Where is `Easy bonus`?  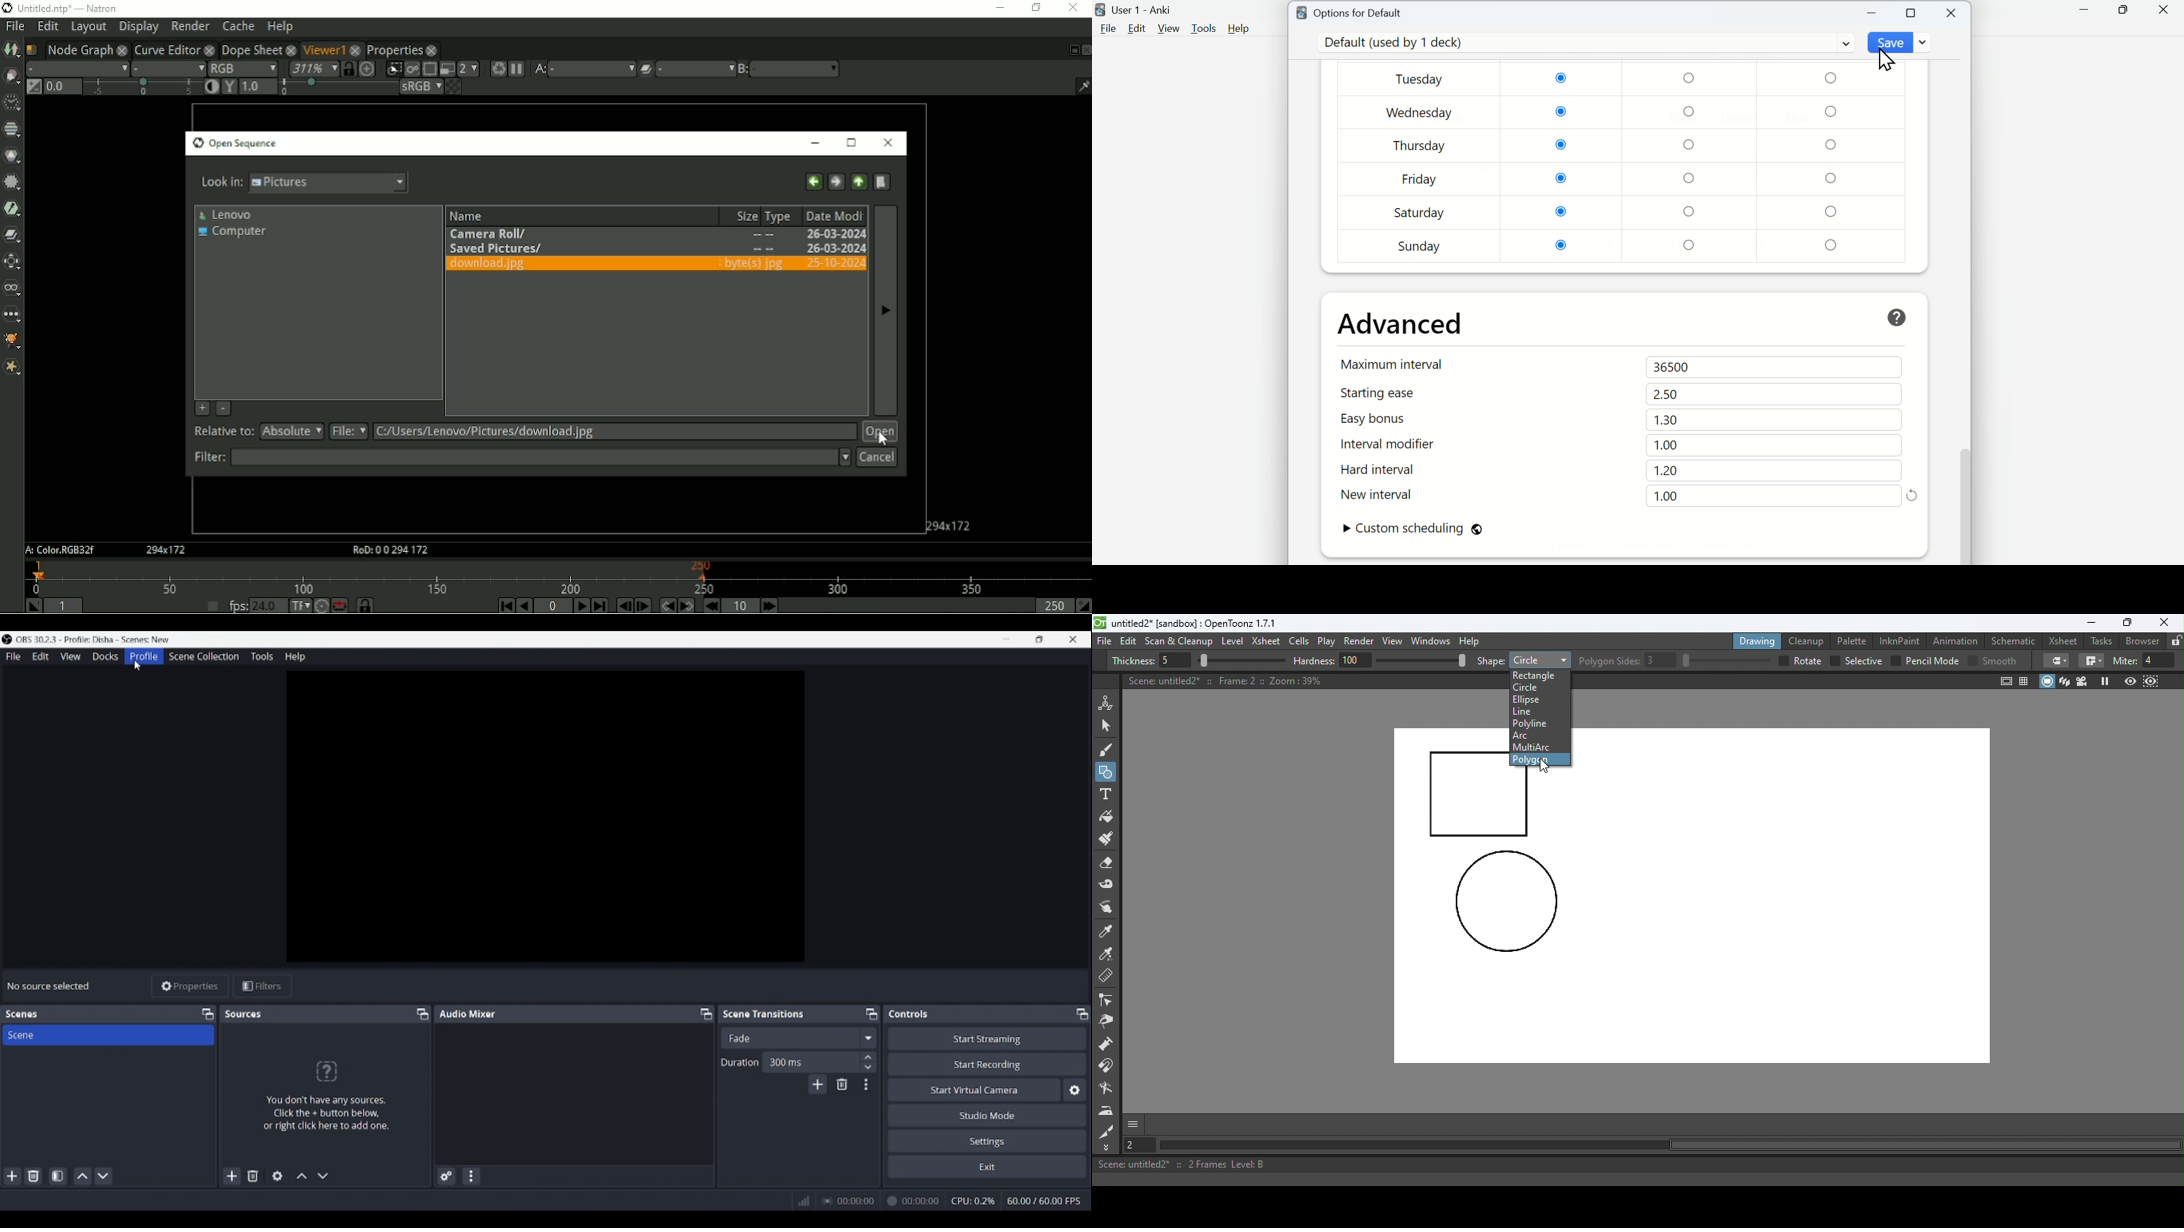
Easy bonus is located at coordinates (1392, 419).